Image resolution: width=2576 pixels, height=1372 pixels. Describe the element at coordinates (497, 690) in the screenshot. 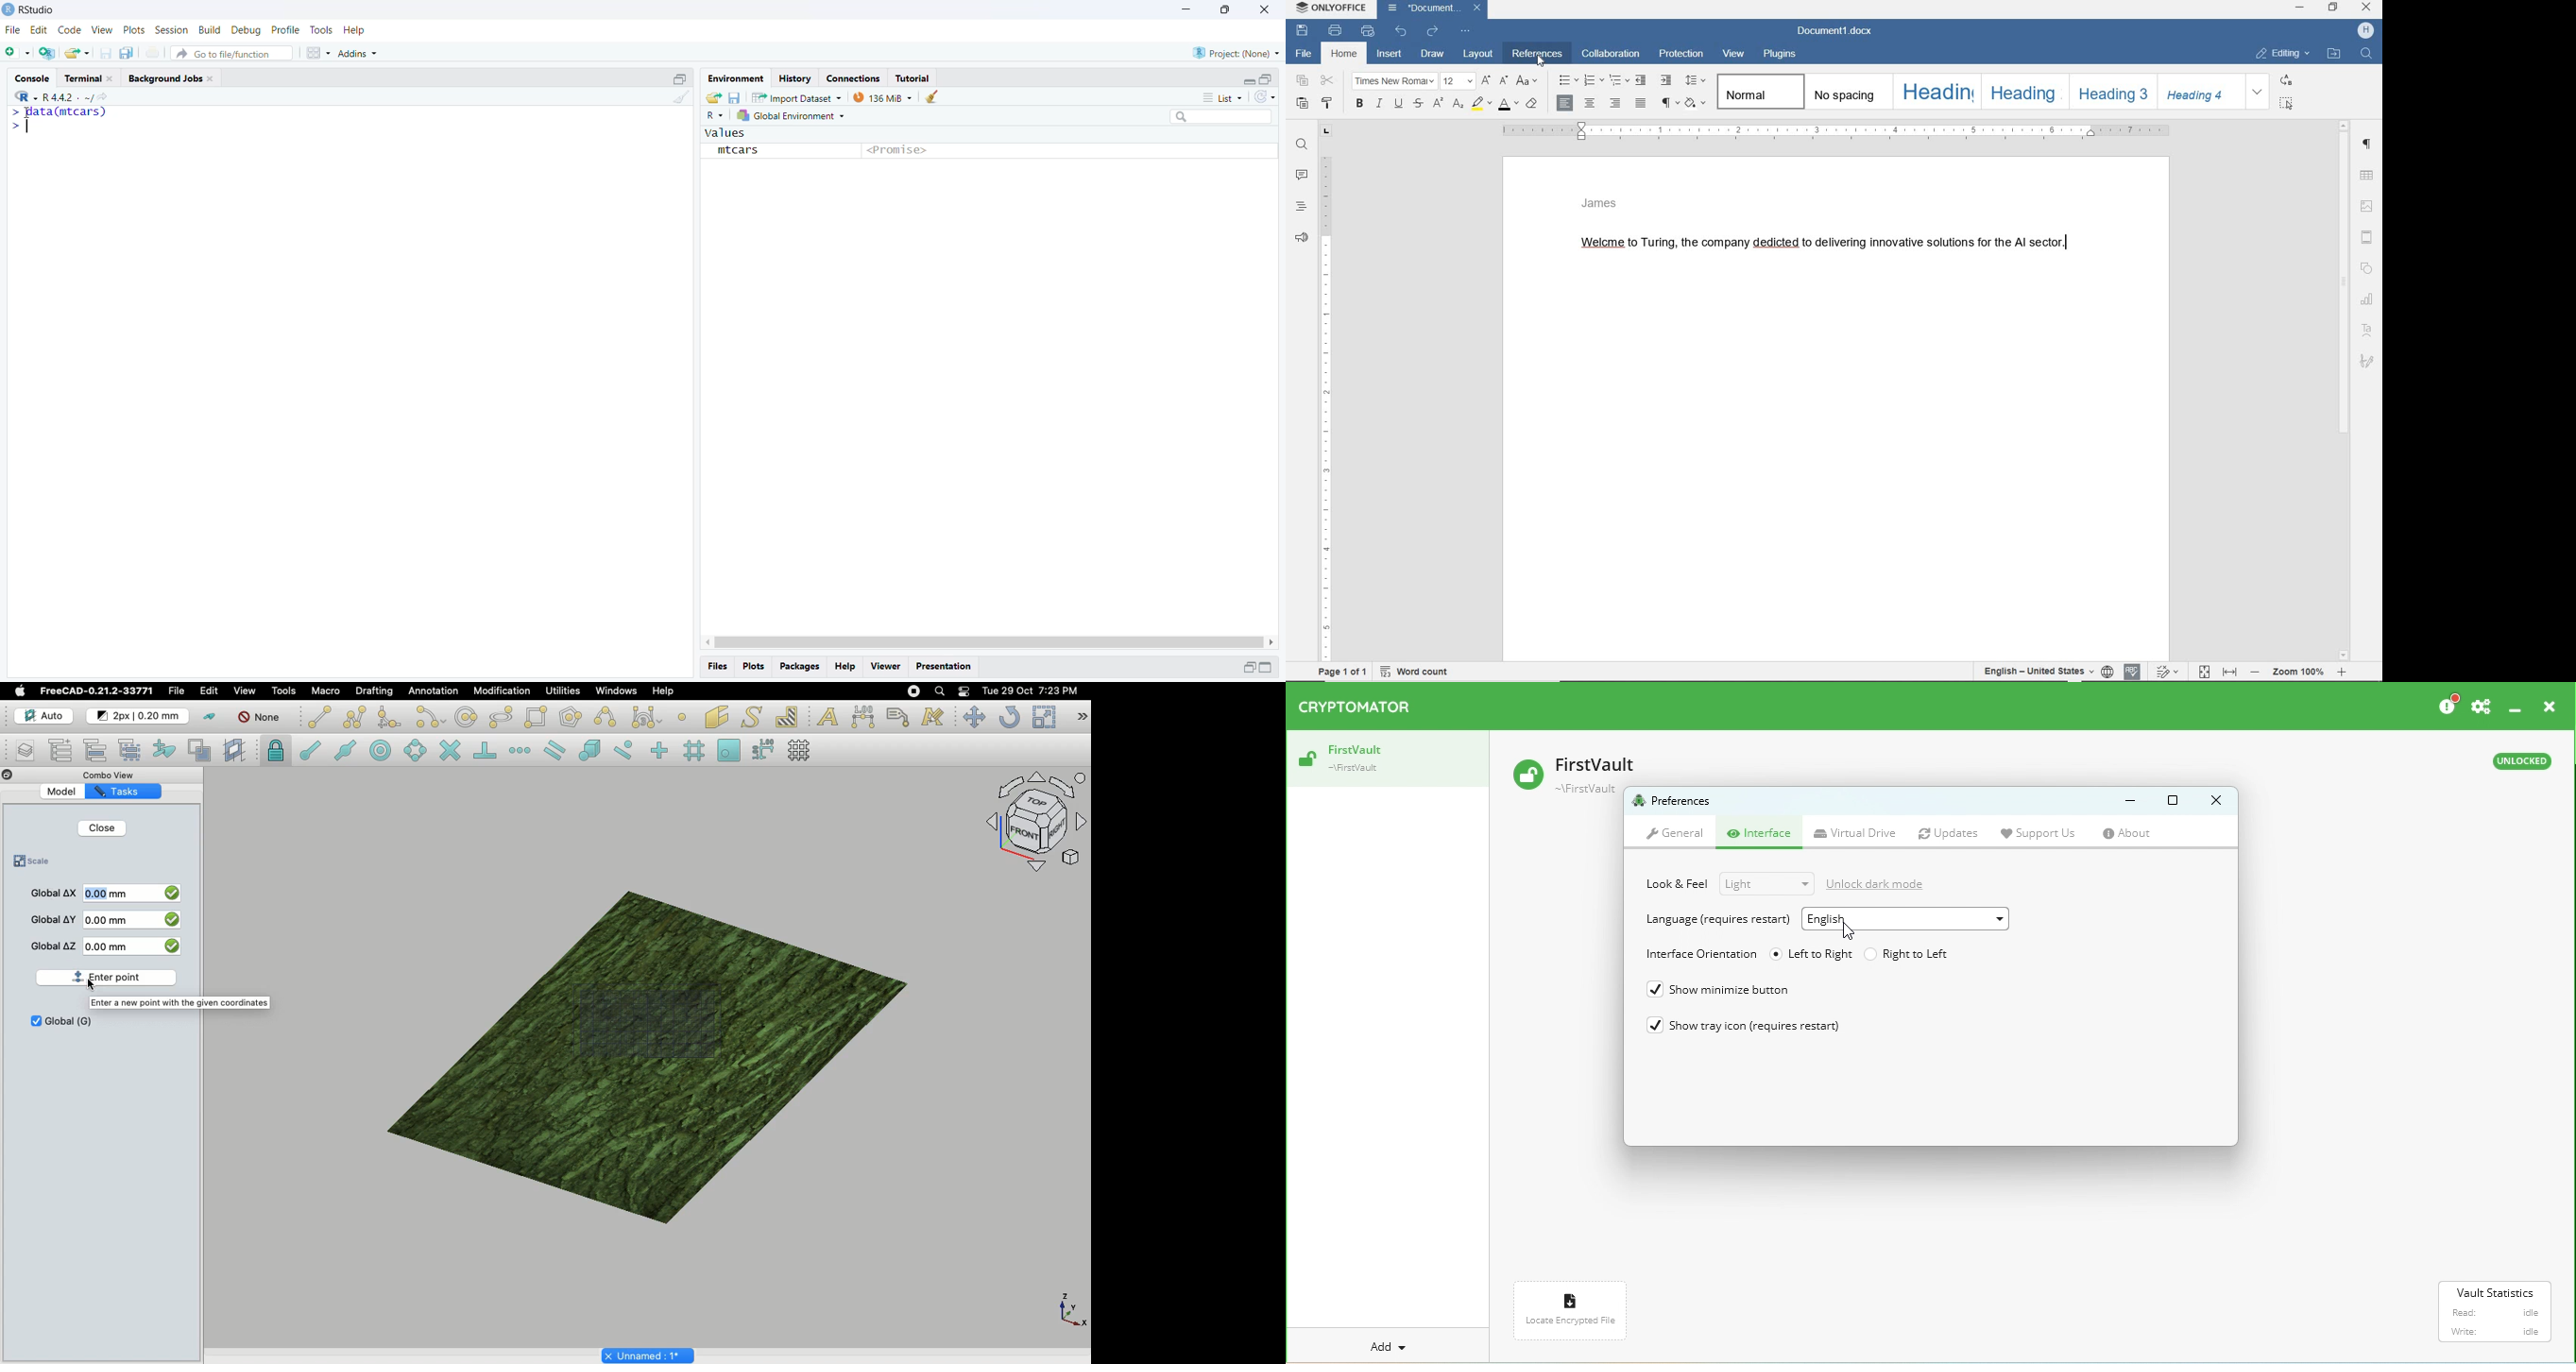

I see `Modification` at that location.